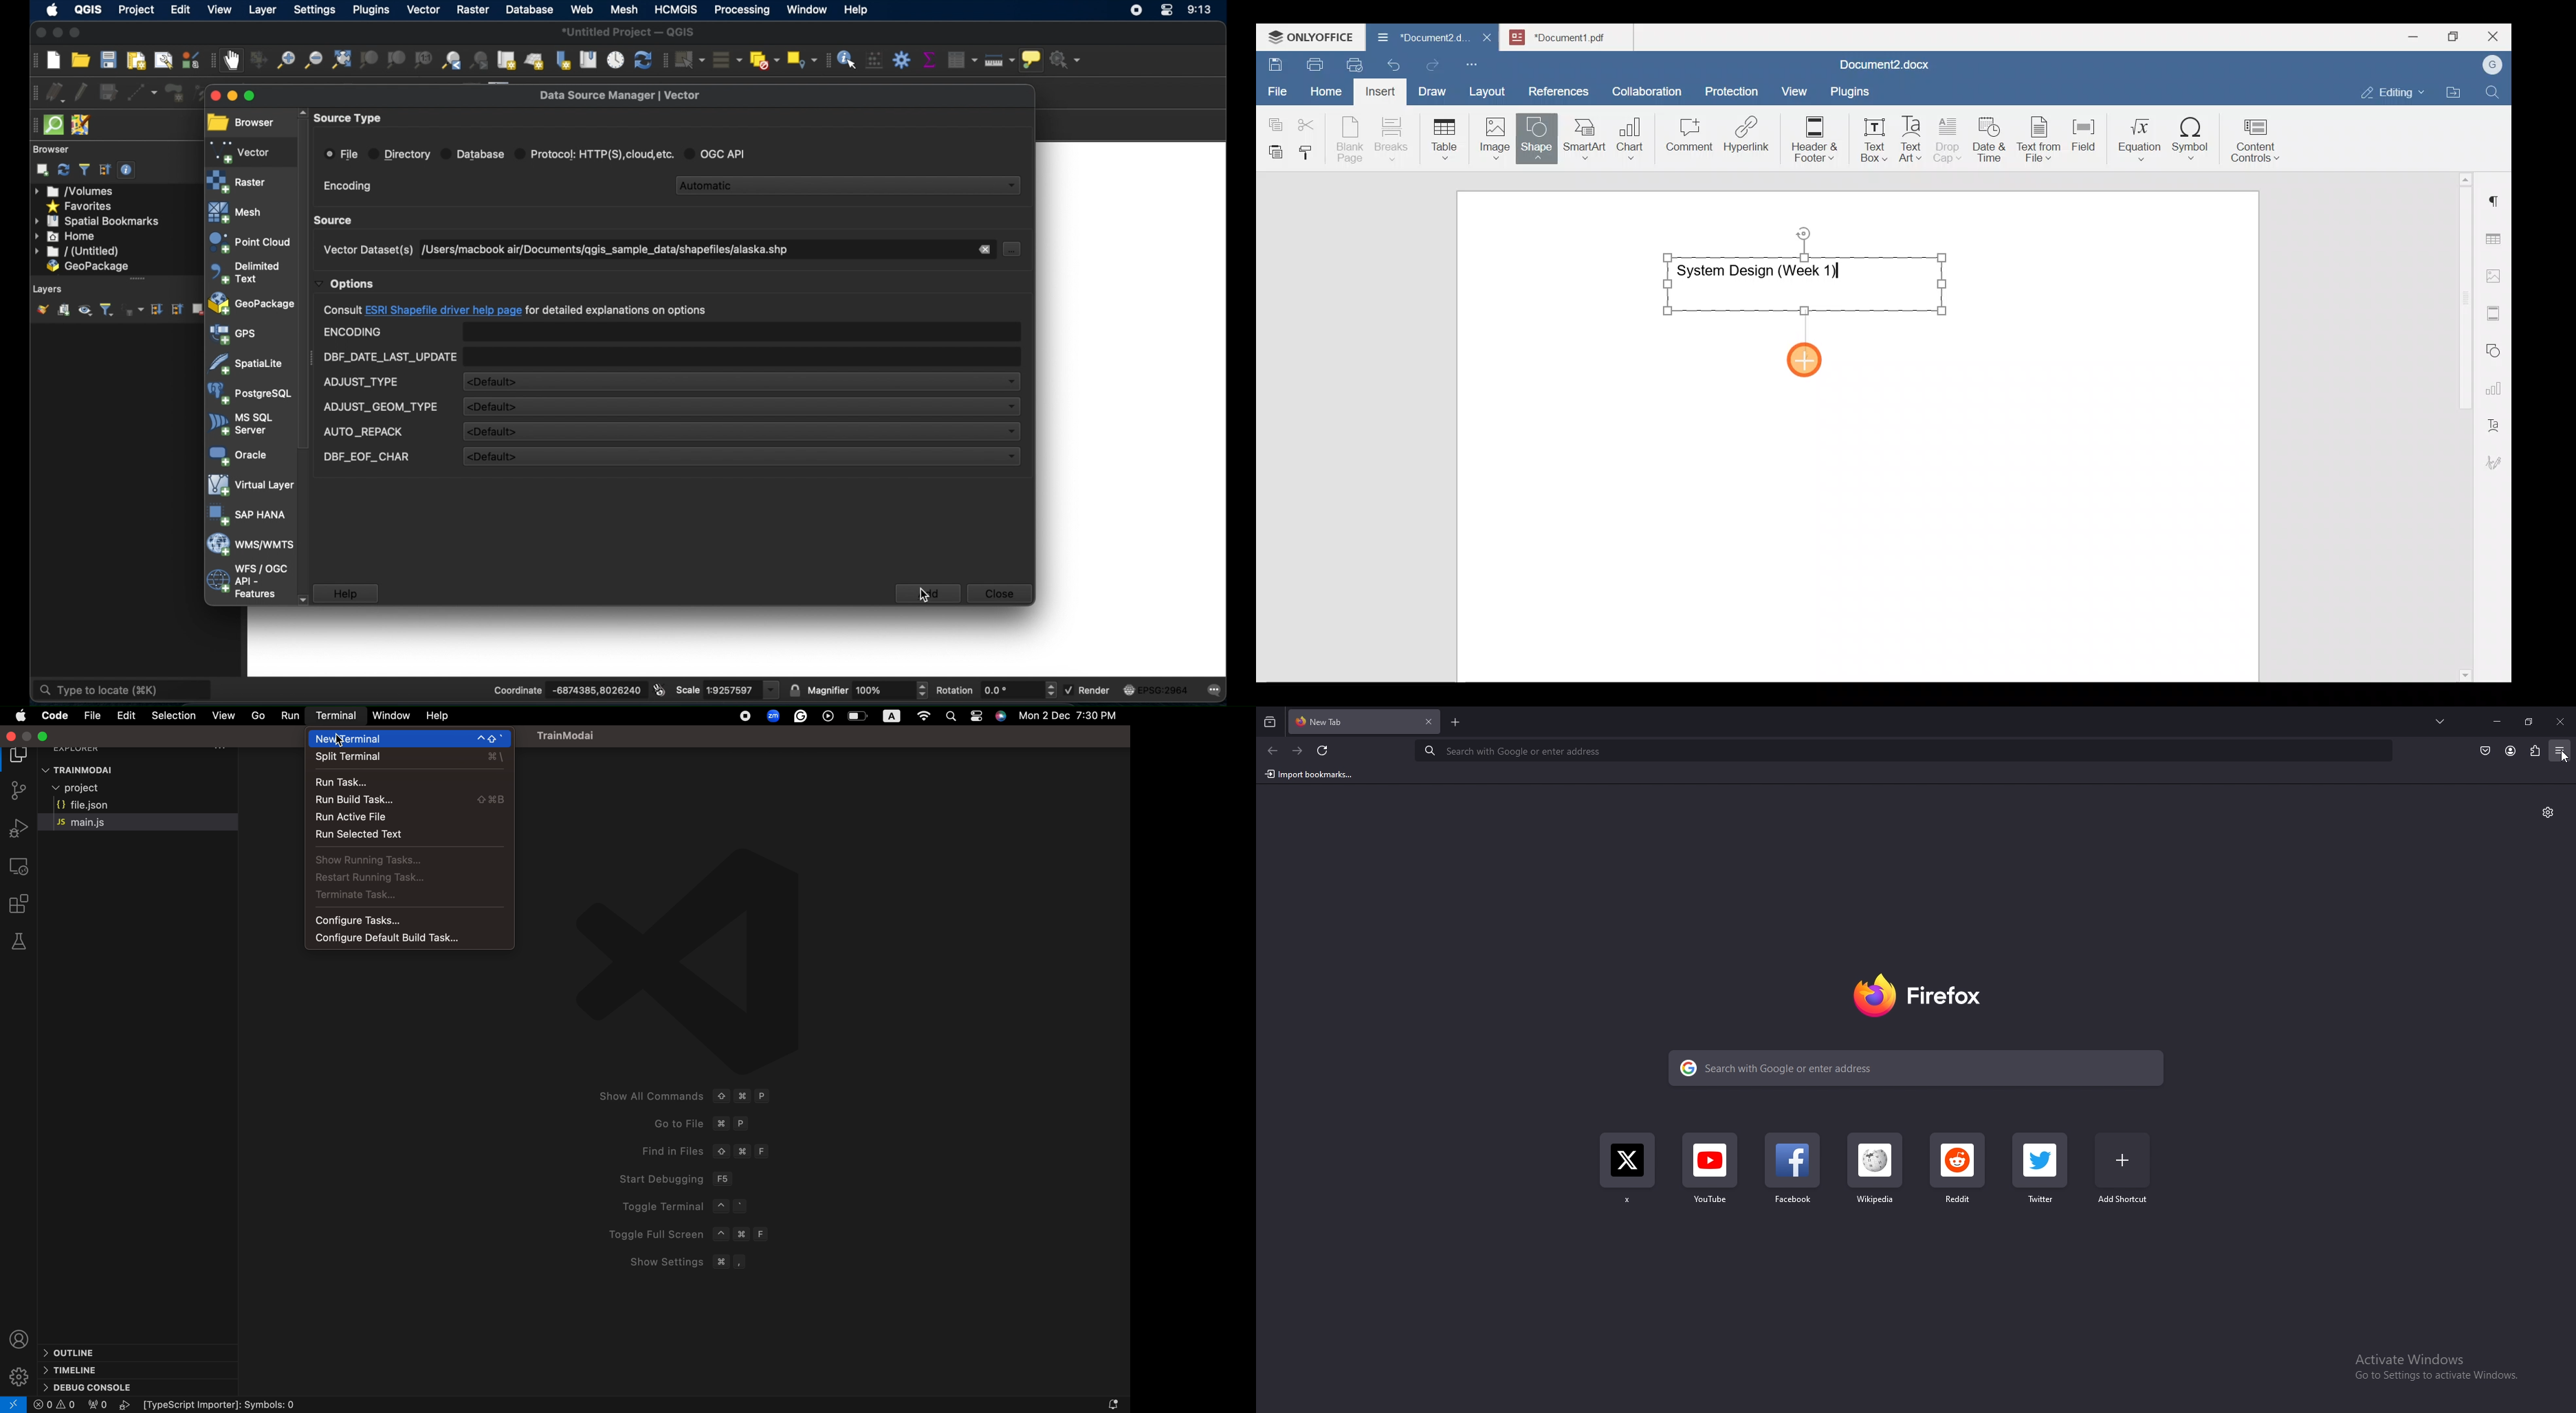  I want to click on file, so click(91, 715).